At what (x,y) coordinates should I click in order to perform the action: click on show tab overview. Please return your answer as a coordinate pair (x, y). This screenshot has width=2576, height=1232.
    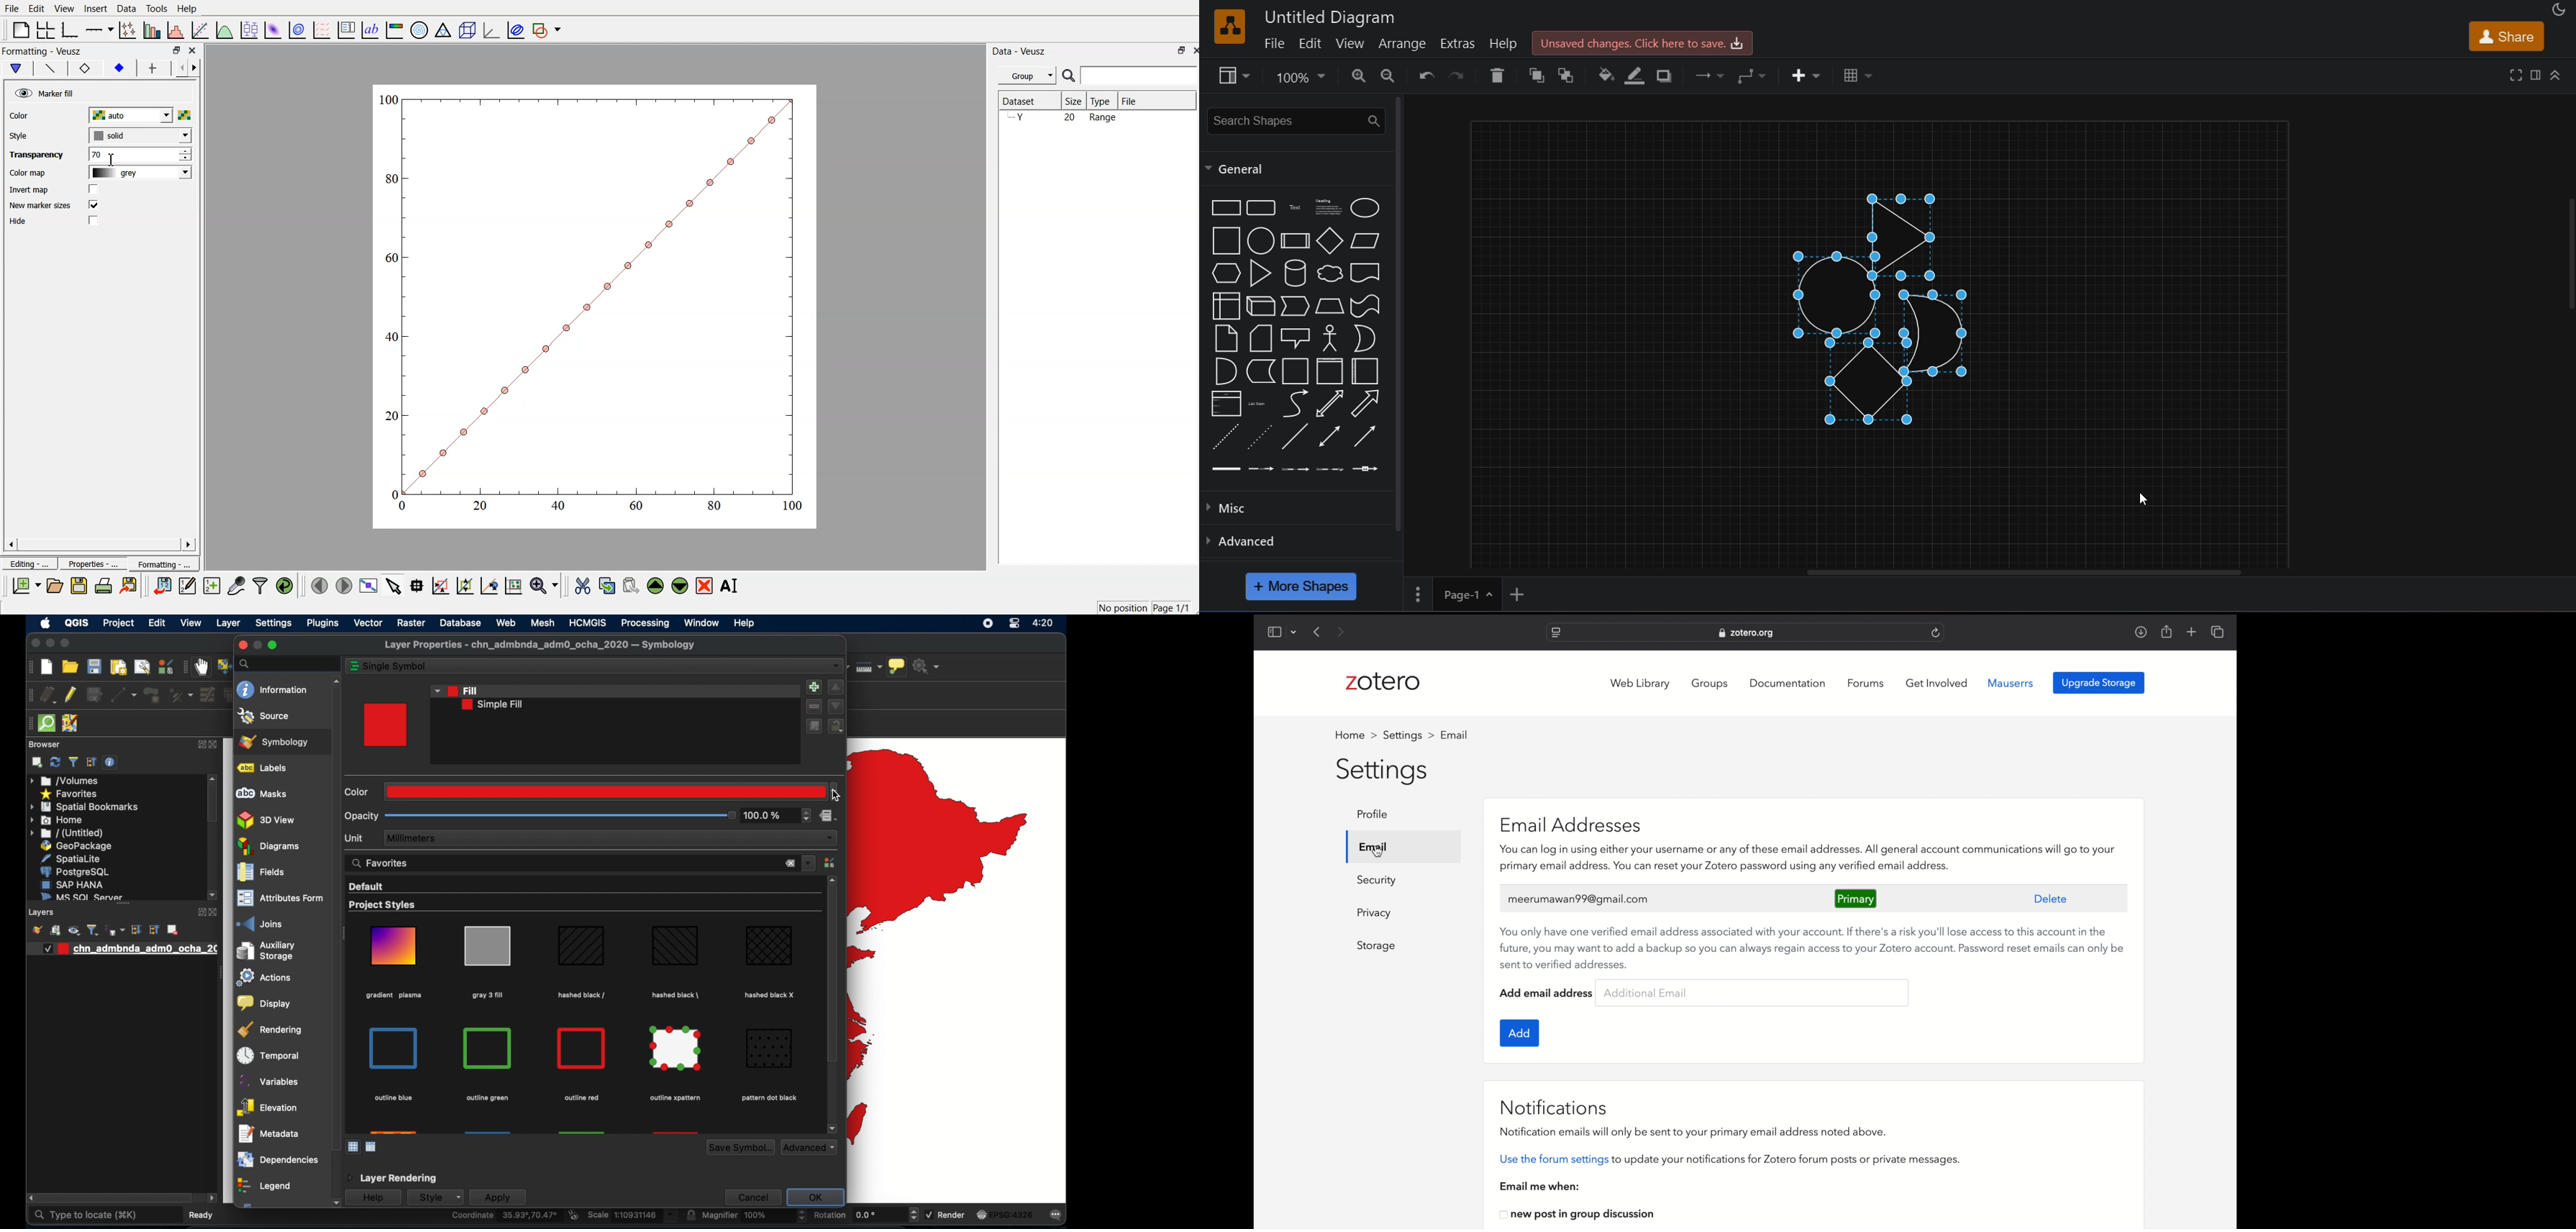
    Looking at the image, I should click on (2218, 632).